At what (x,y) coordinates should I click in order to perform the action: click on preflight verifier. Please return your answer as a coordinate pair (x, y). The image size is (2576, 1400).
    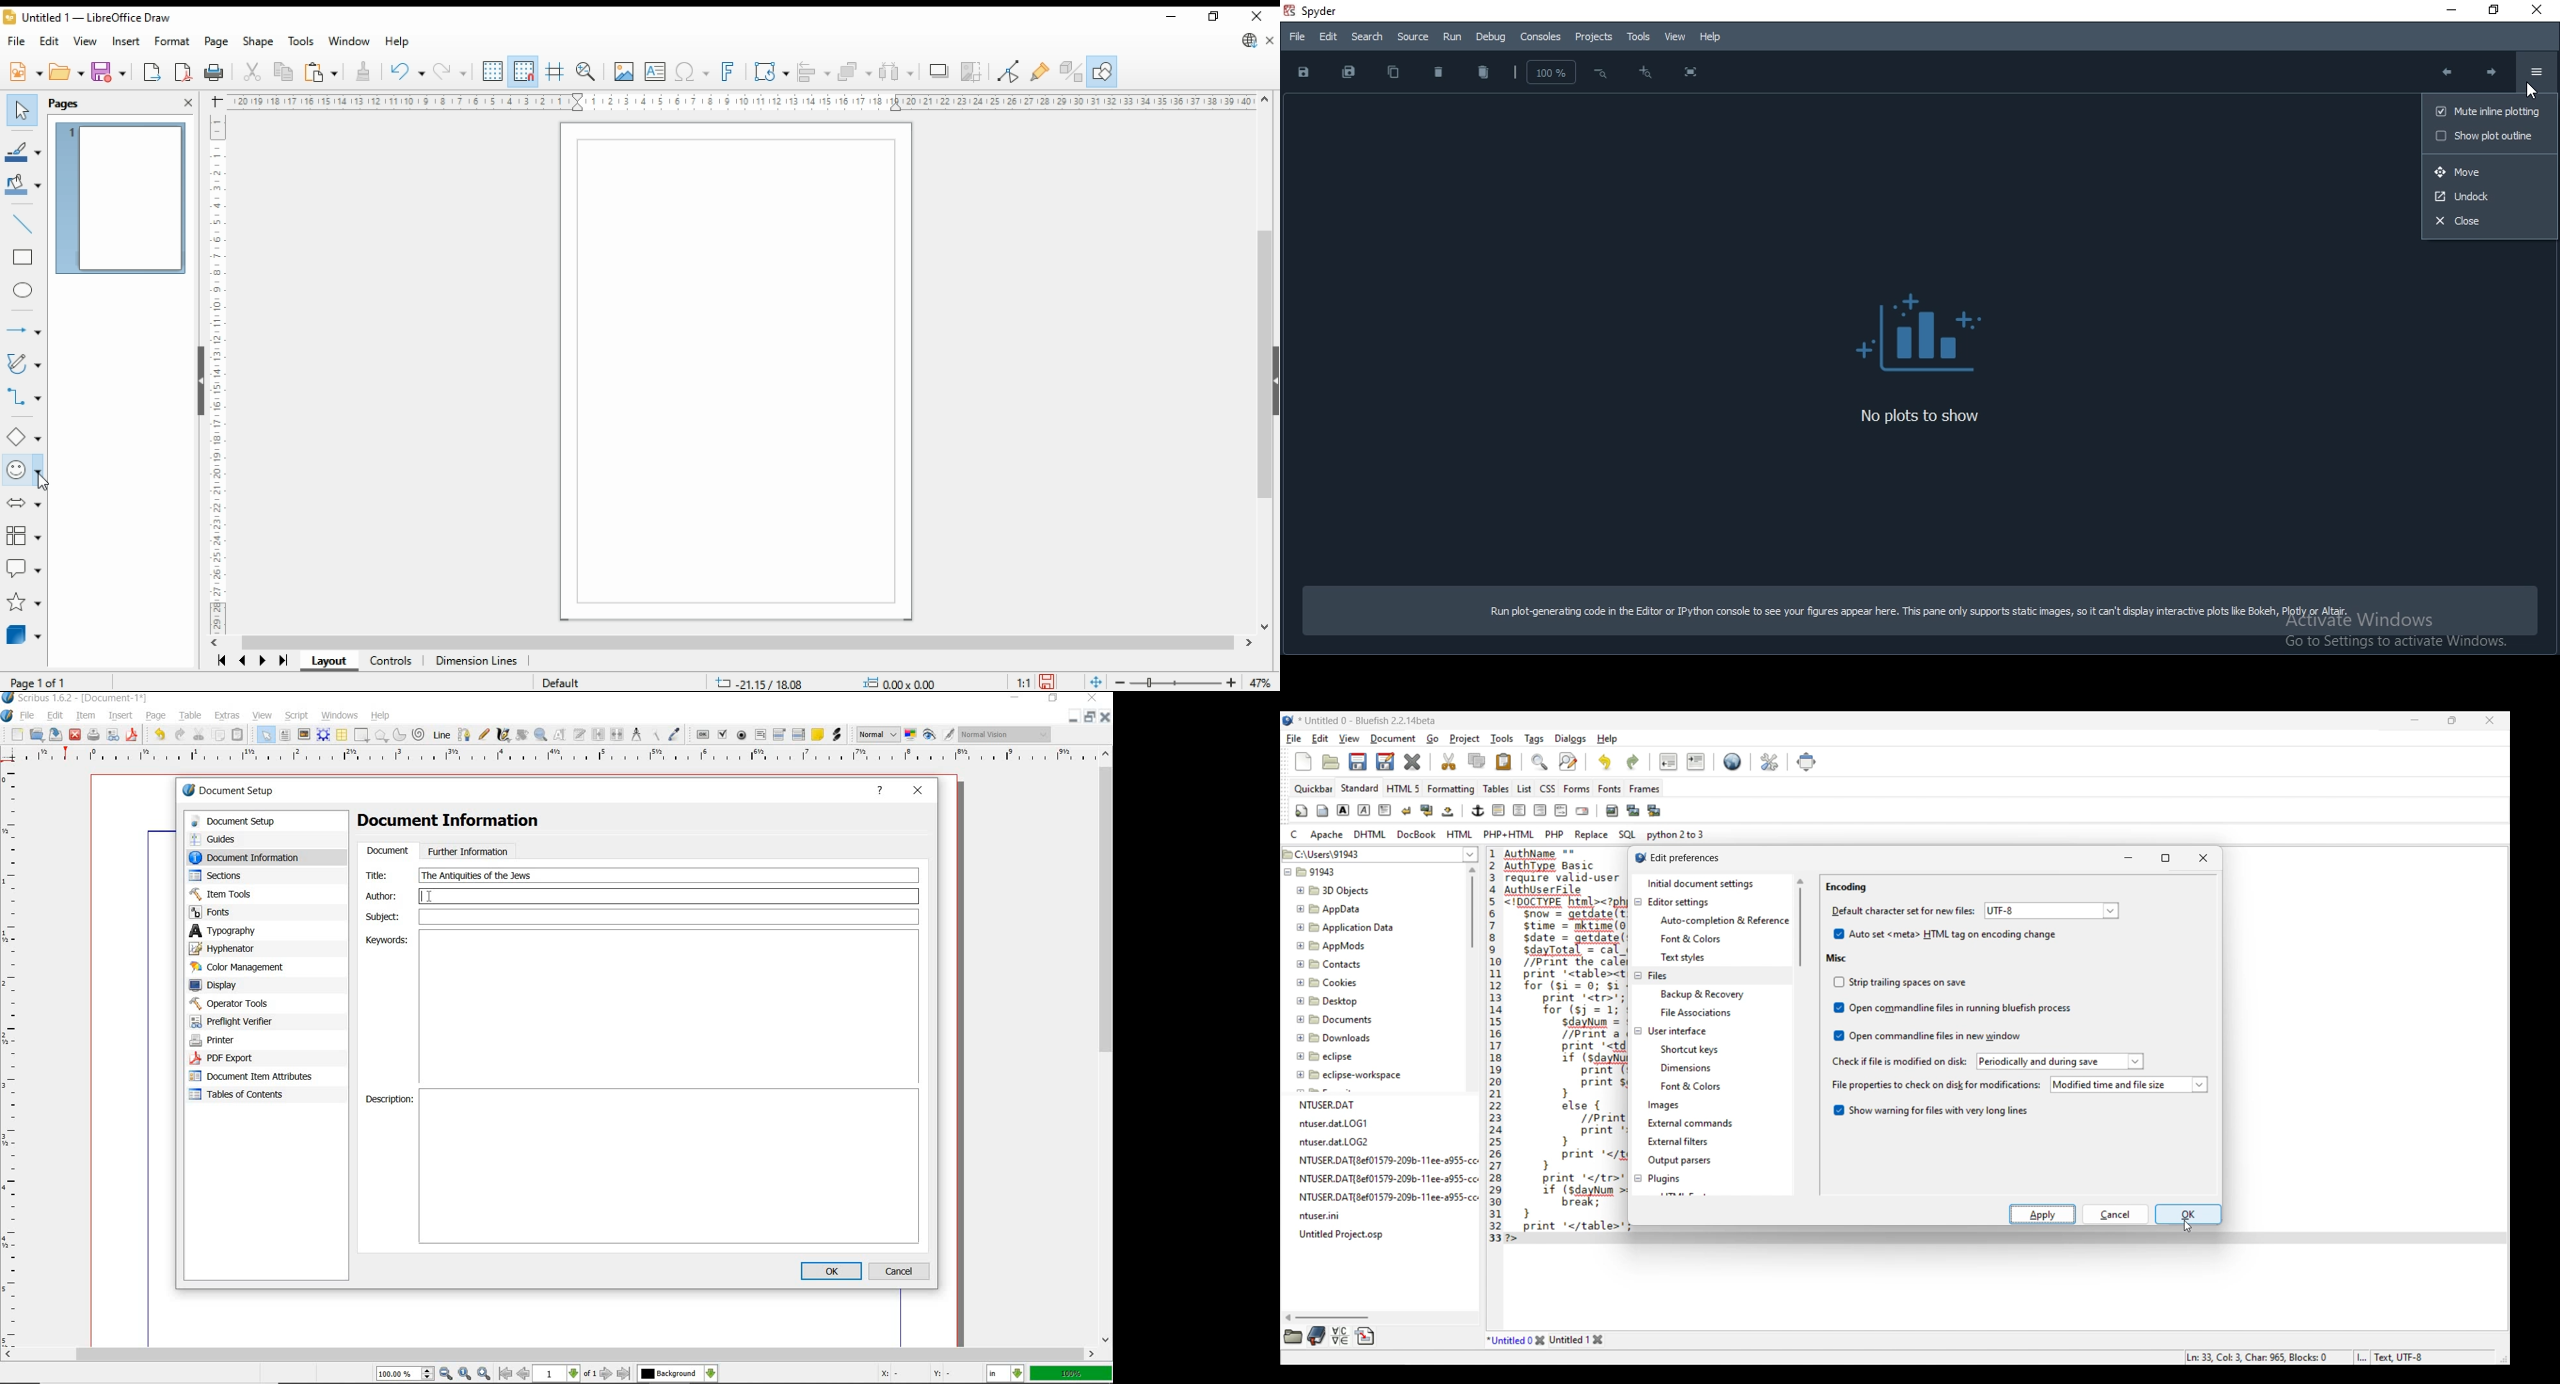
    Looking at the image, I should click on (239, 1021).